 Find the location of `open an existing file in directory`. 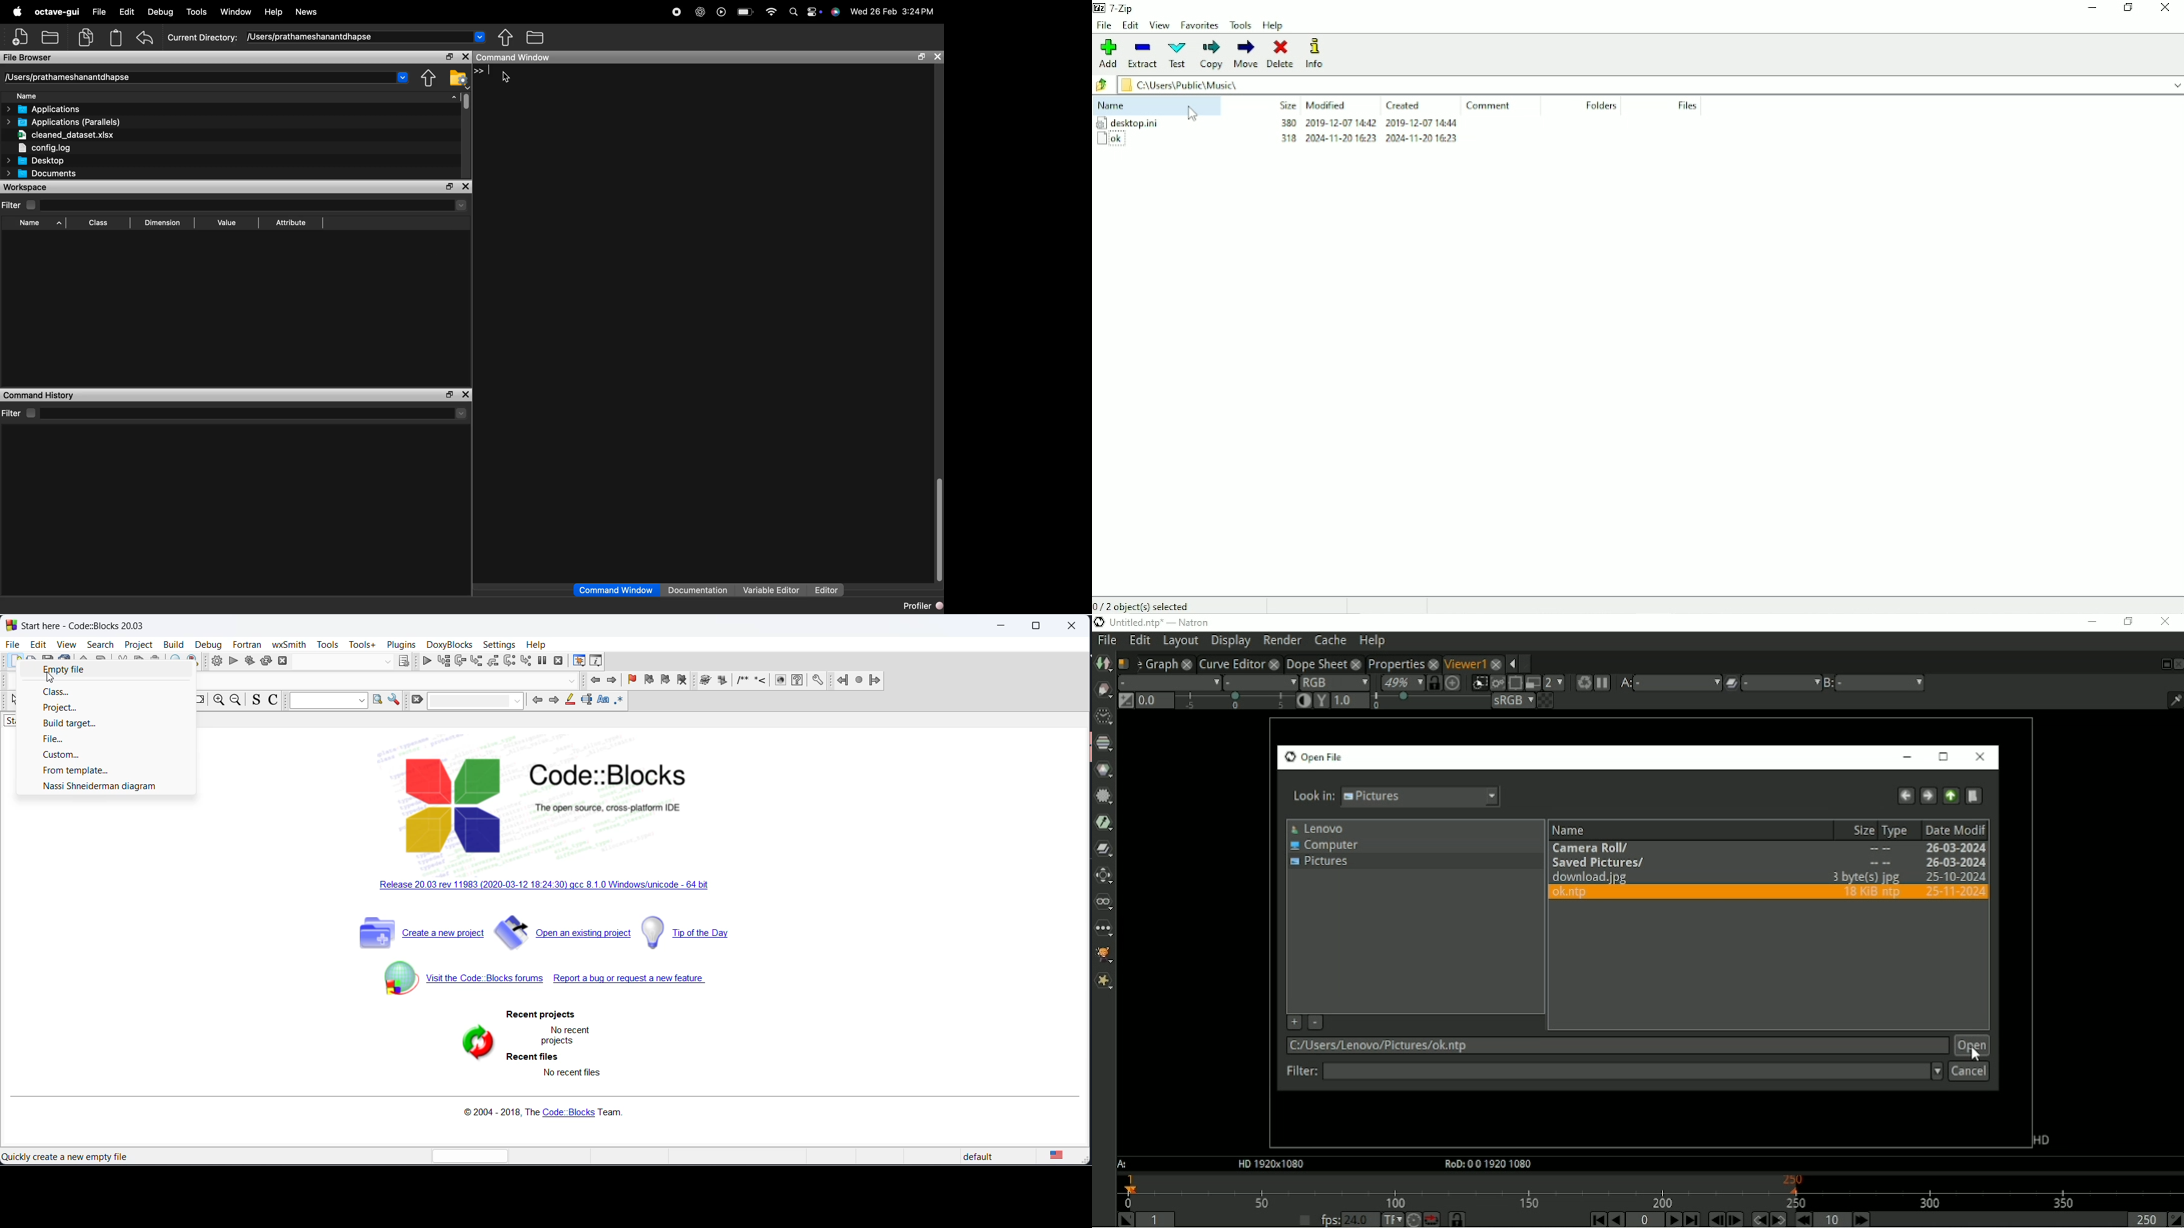

open an existing file in directory is located at coordinates (51, 37).